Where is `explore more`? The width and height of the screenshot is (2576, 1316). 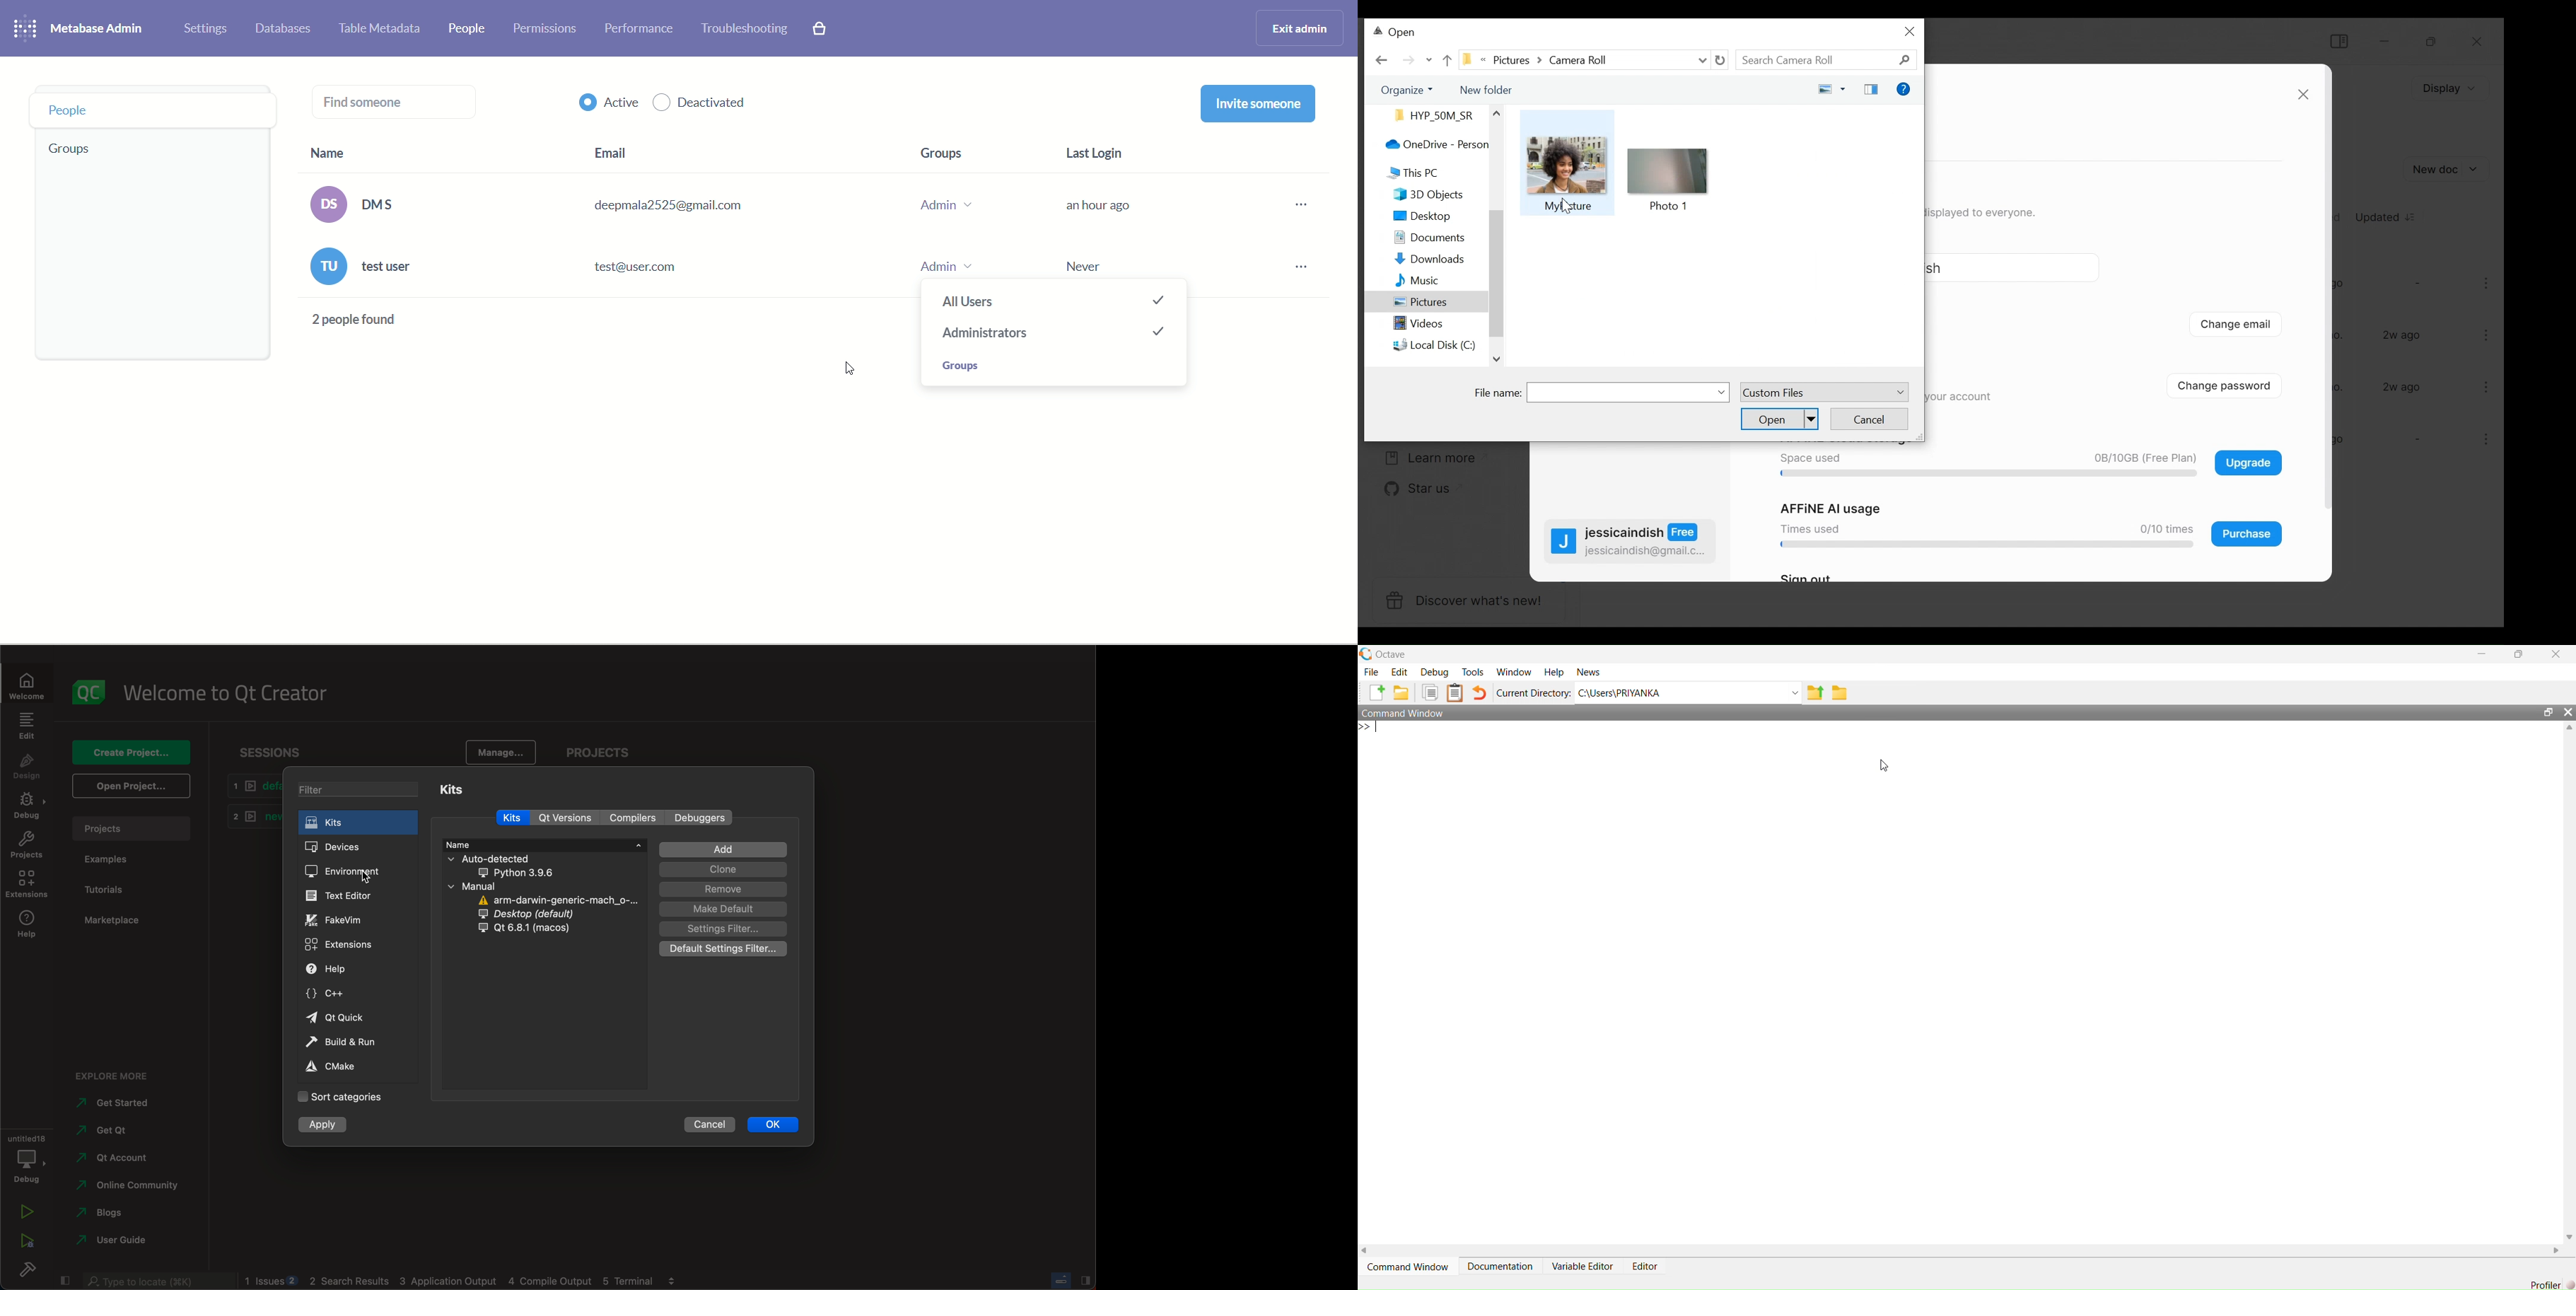 explore more is located at coordinates (110, 1073).